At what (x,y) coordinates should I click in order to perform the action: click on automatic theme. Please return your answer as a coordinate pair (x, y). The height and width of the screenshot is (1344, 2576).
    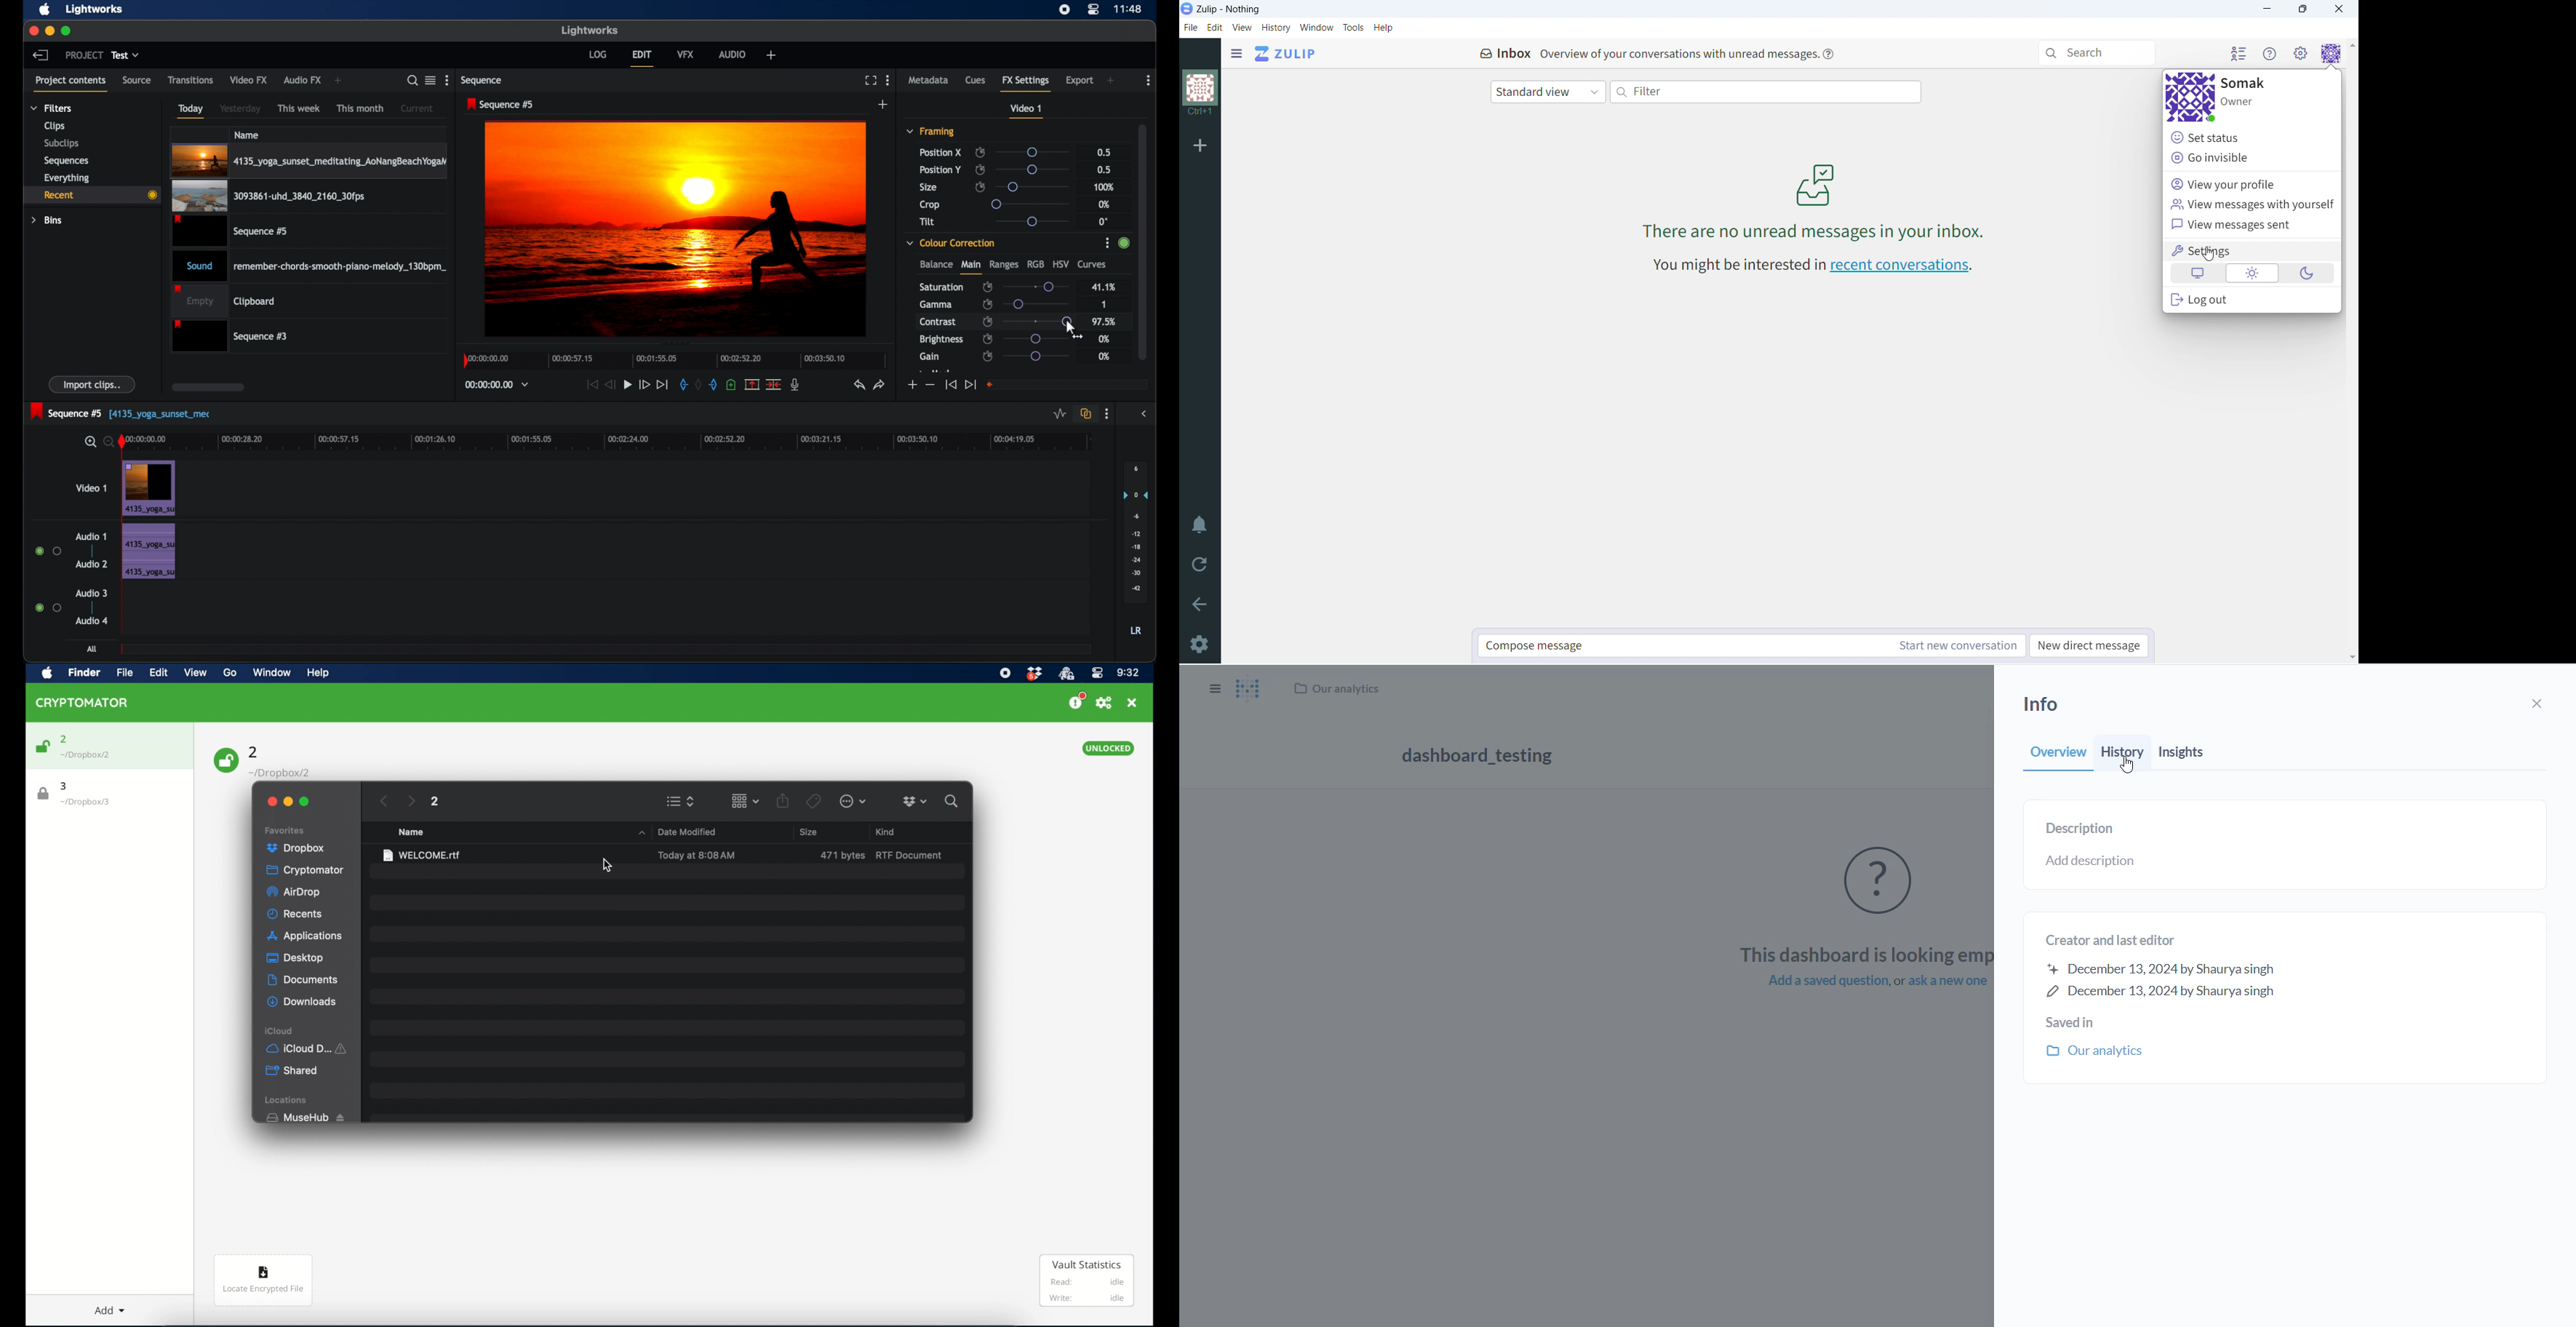
    Looking at the image, I should click on (2199, 273).